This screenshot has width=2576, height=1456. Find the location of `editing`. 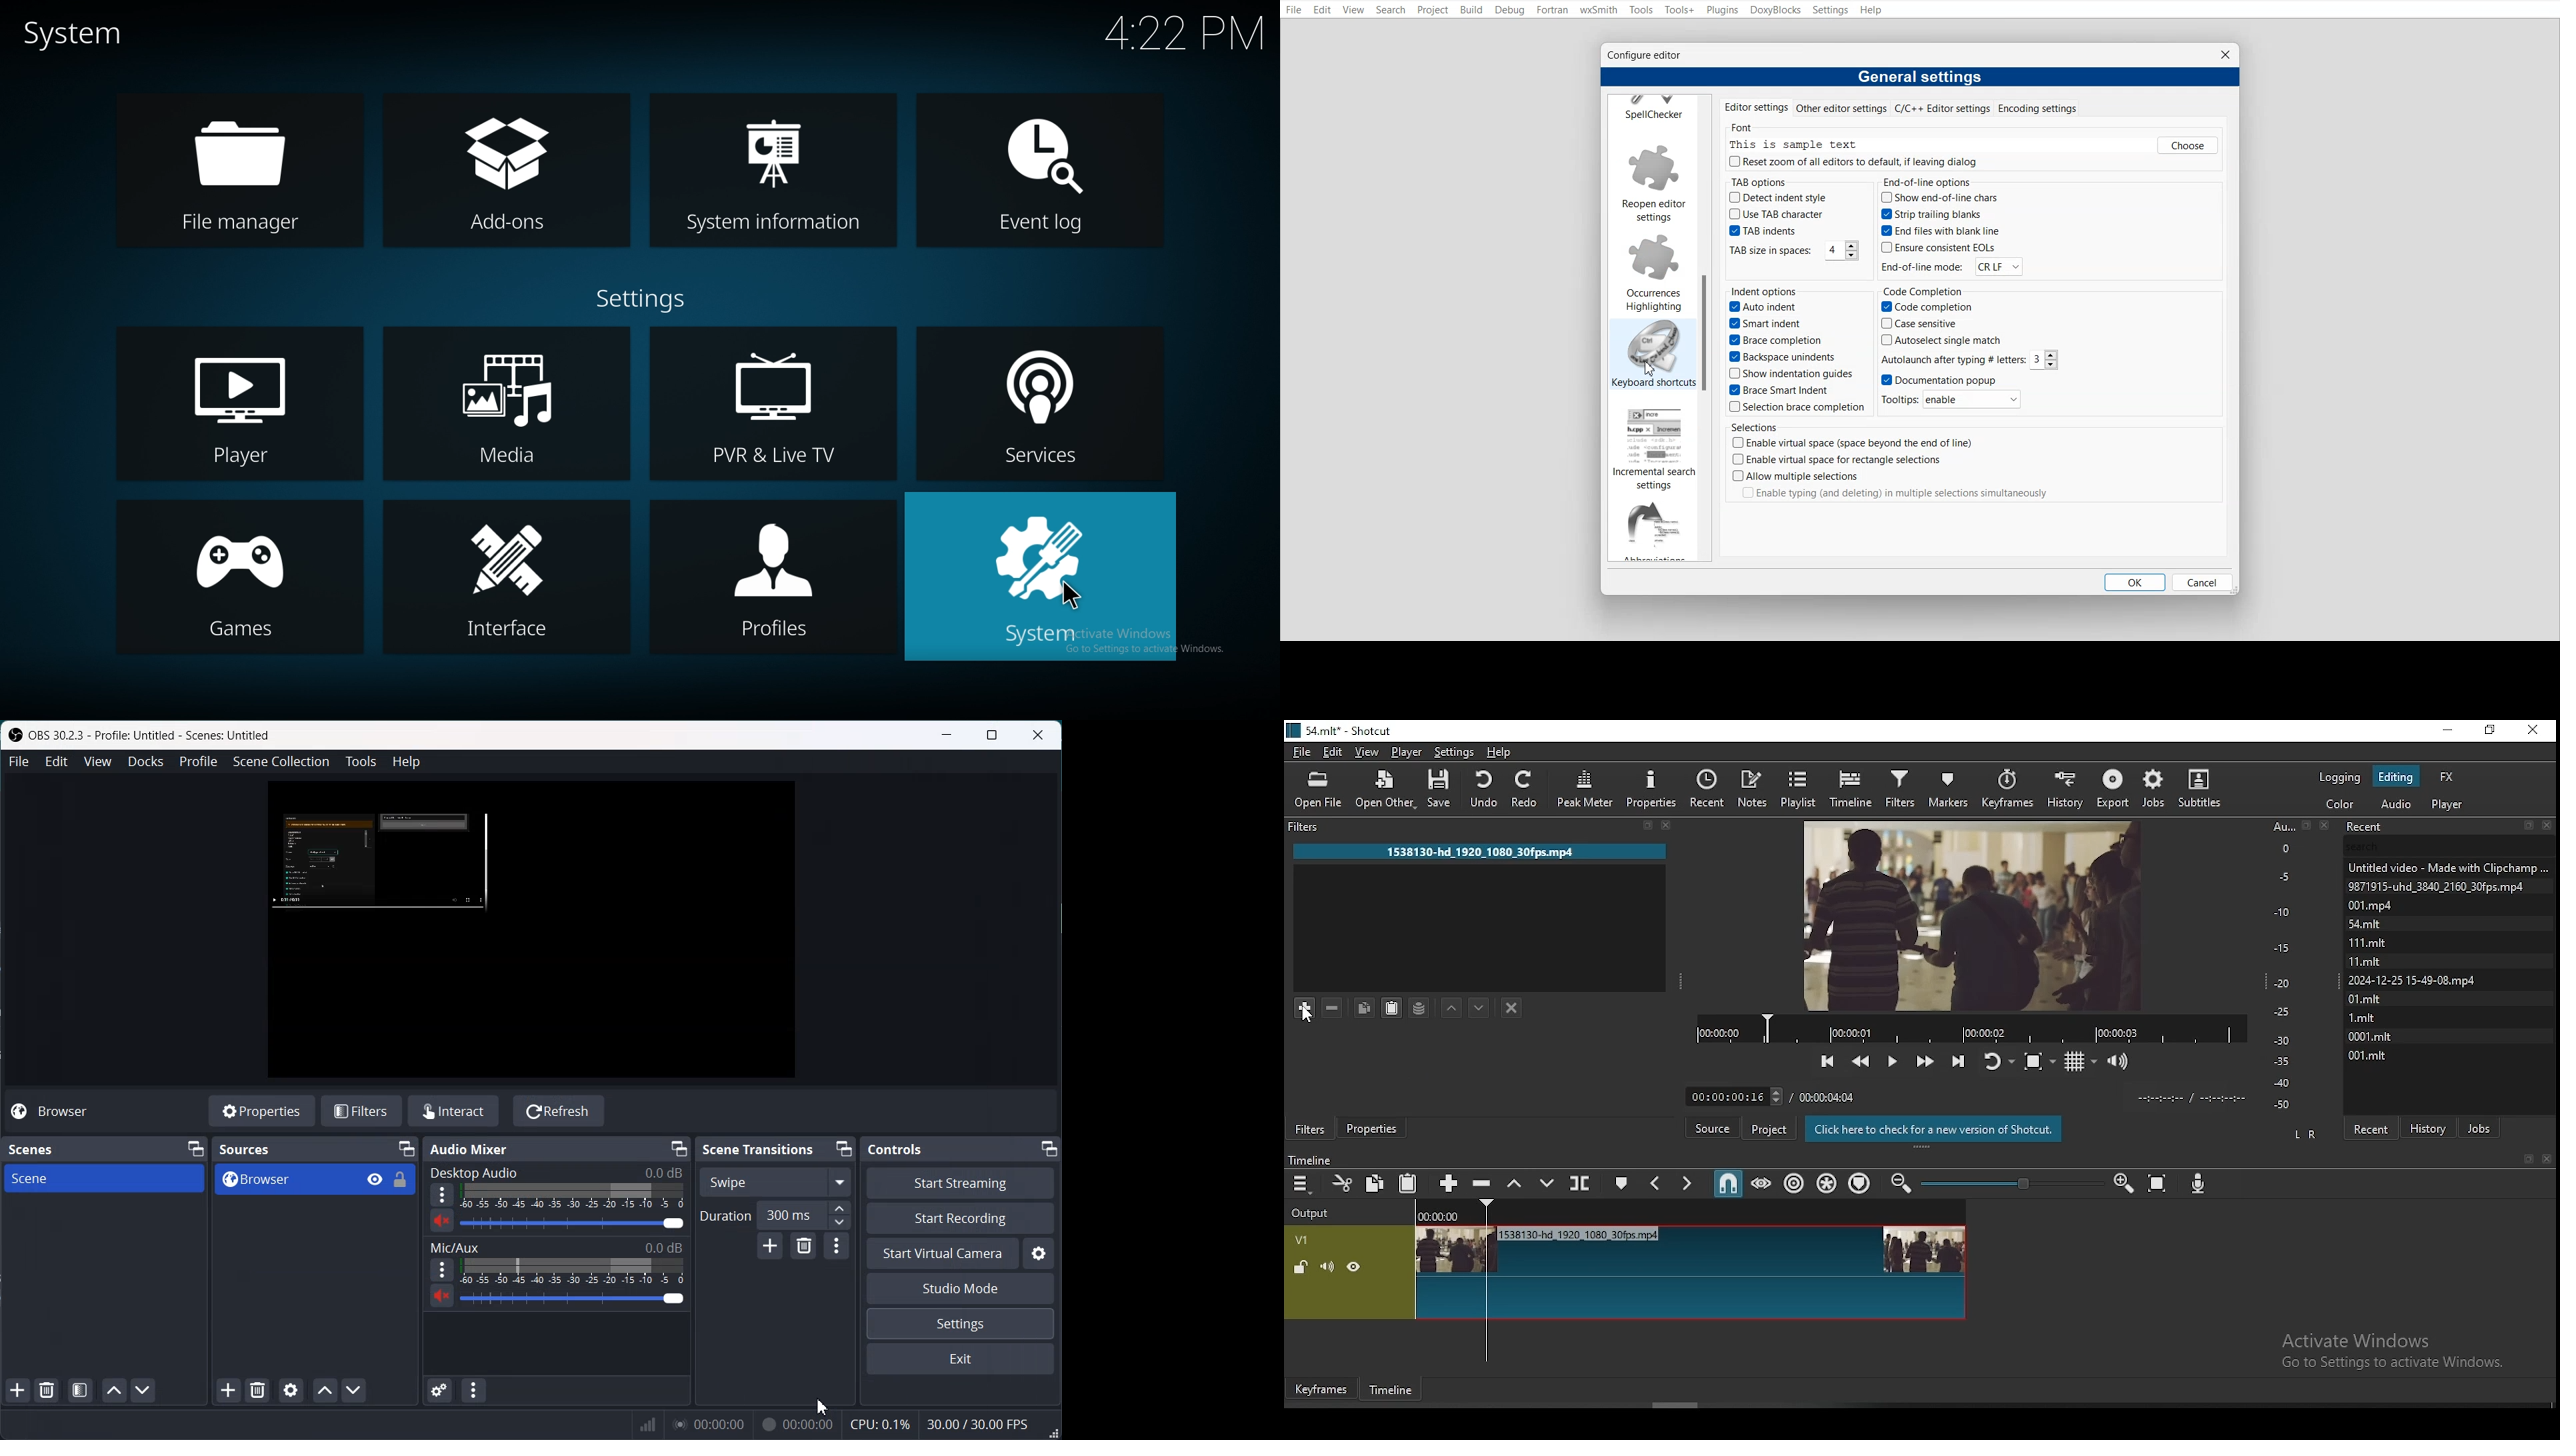

editing is located at coordinates (2395, 776).